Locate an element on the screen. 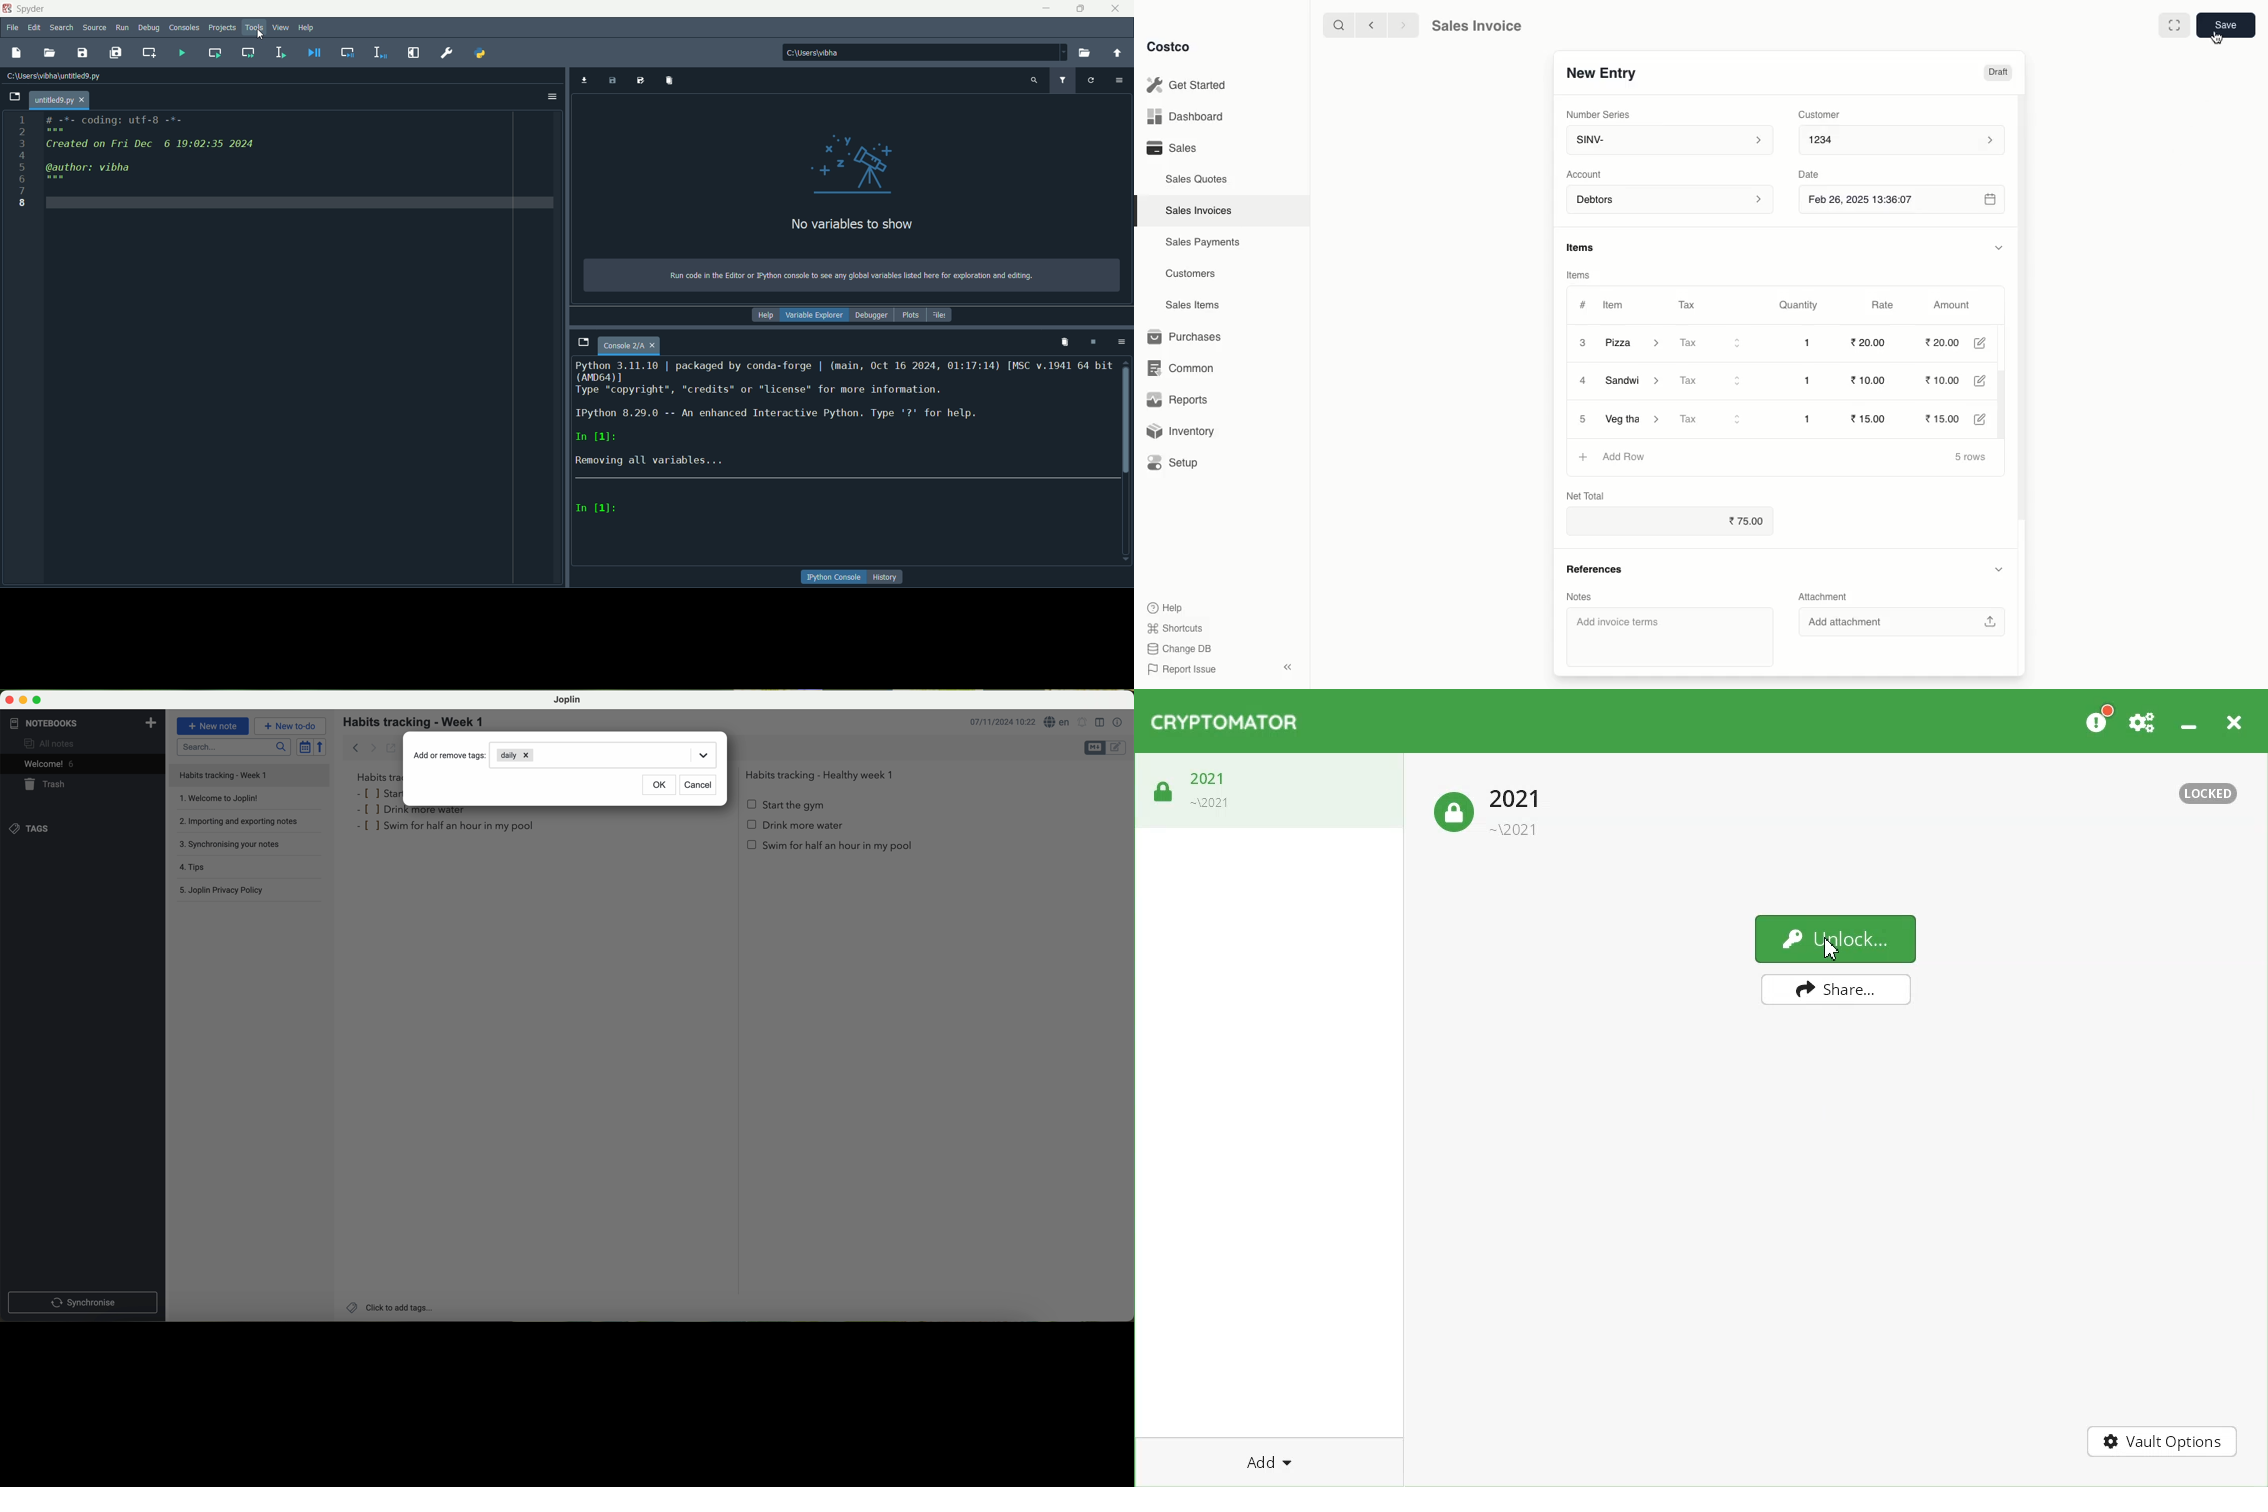  language is located at coordinates (1057, 722).